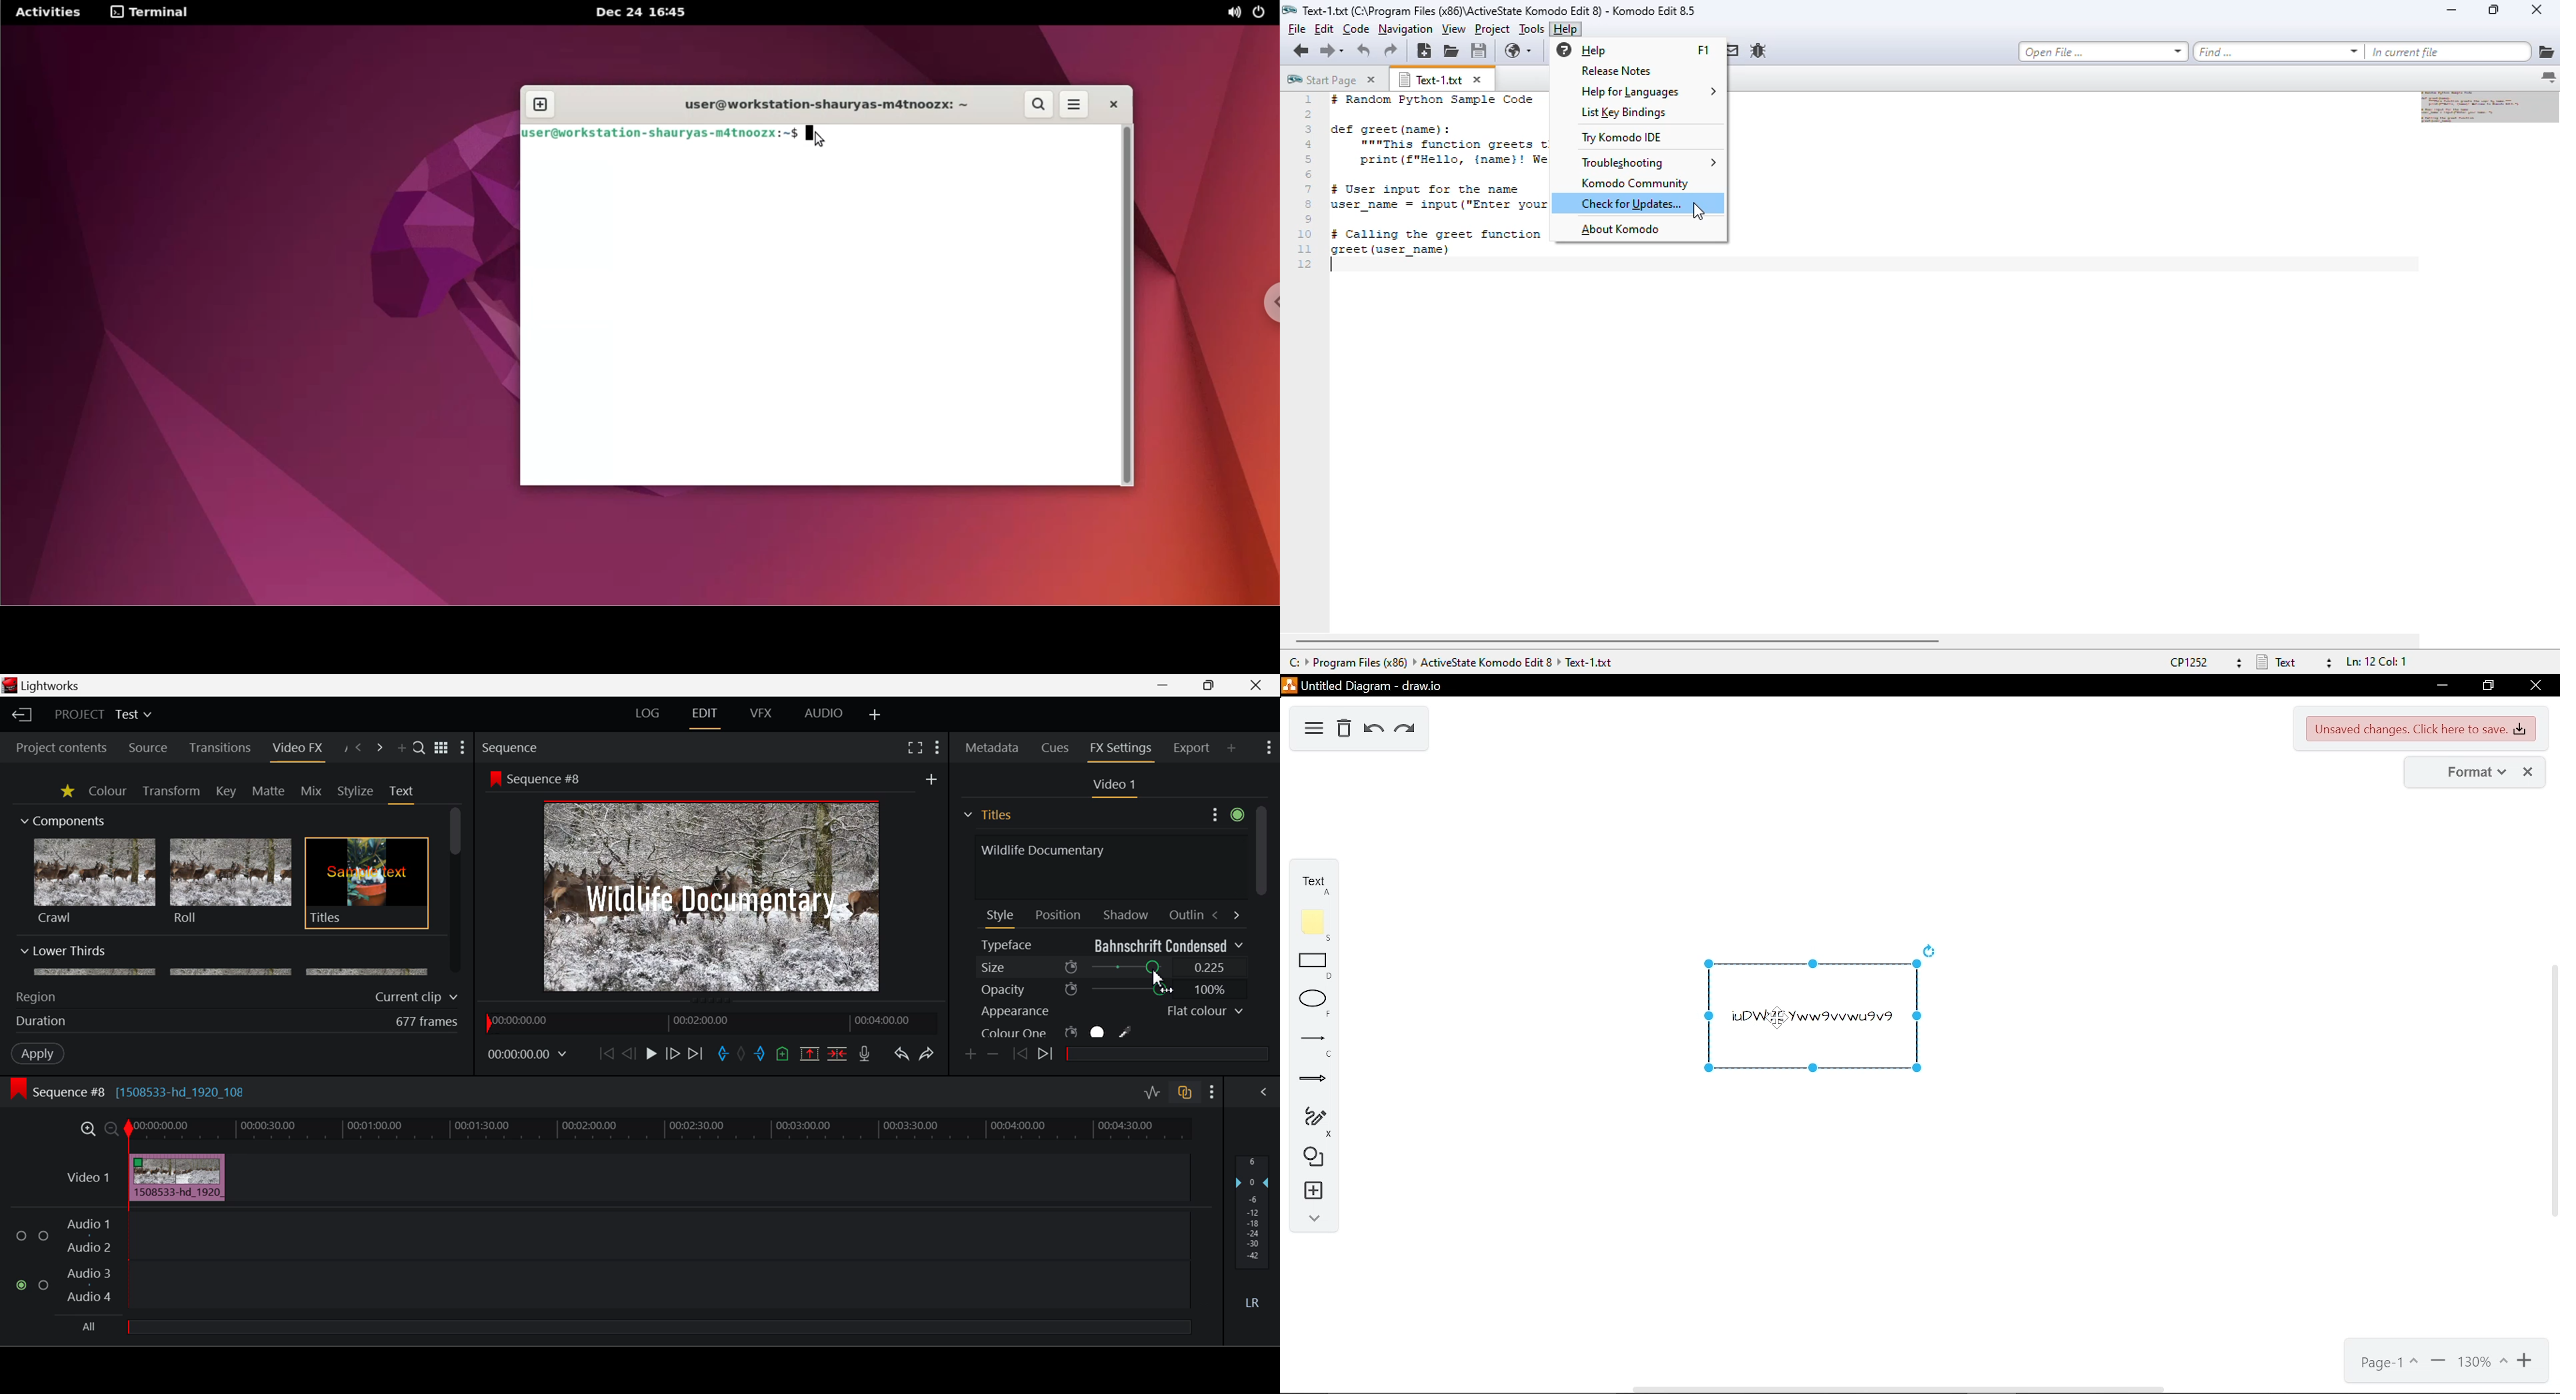  What do you see at coordinates (2436, 1364) in the screenshot?
I see `zoom out` at bounding box center [2436, 1364].